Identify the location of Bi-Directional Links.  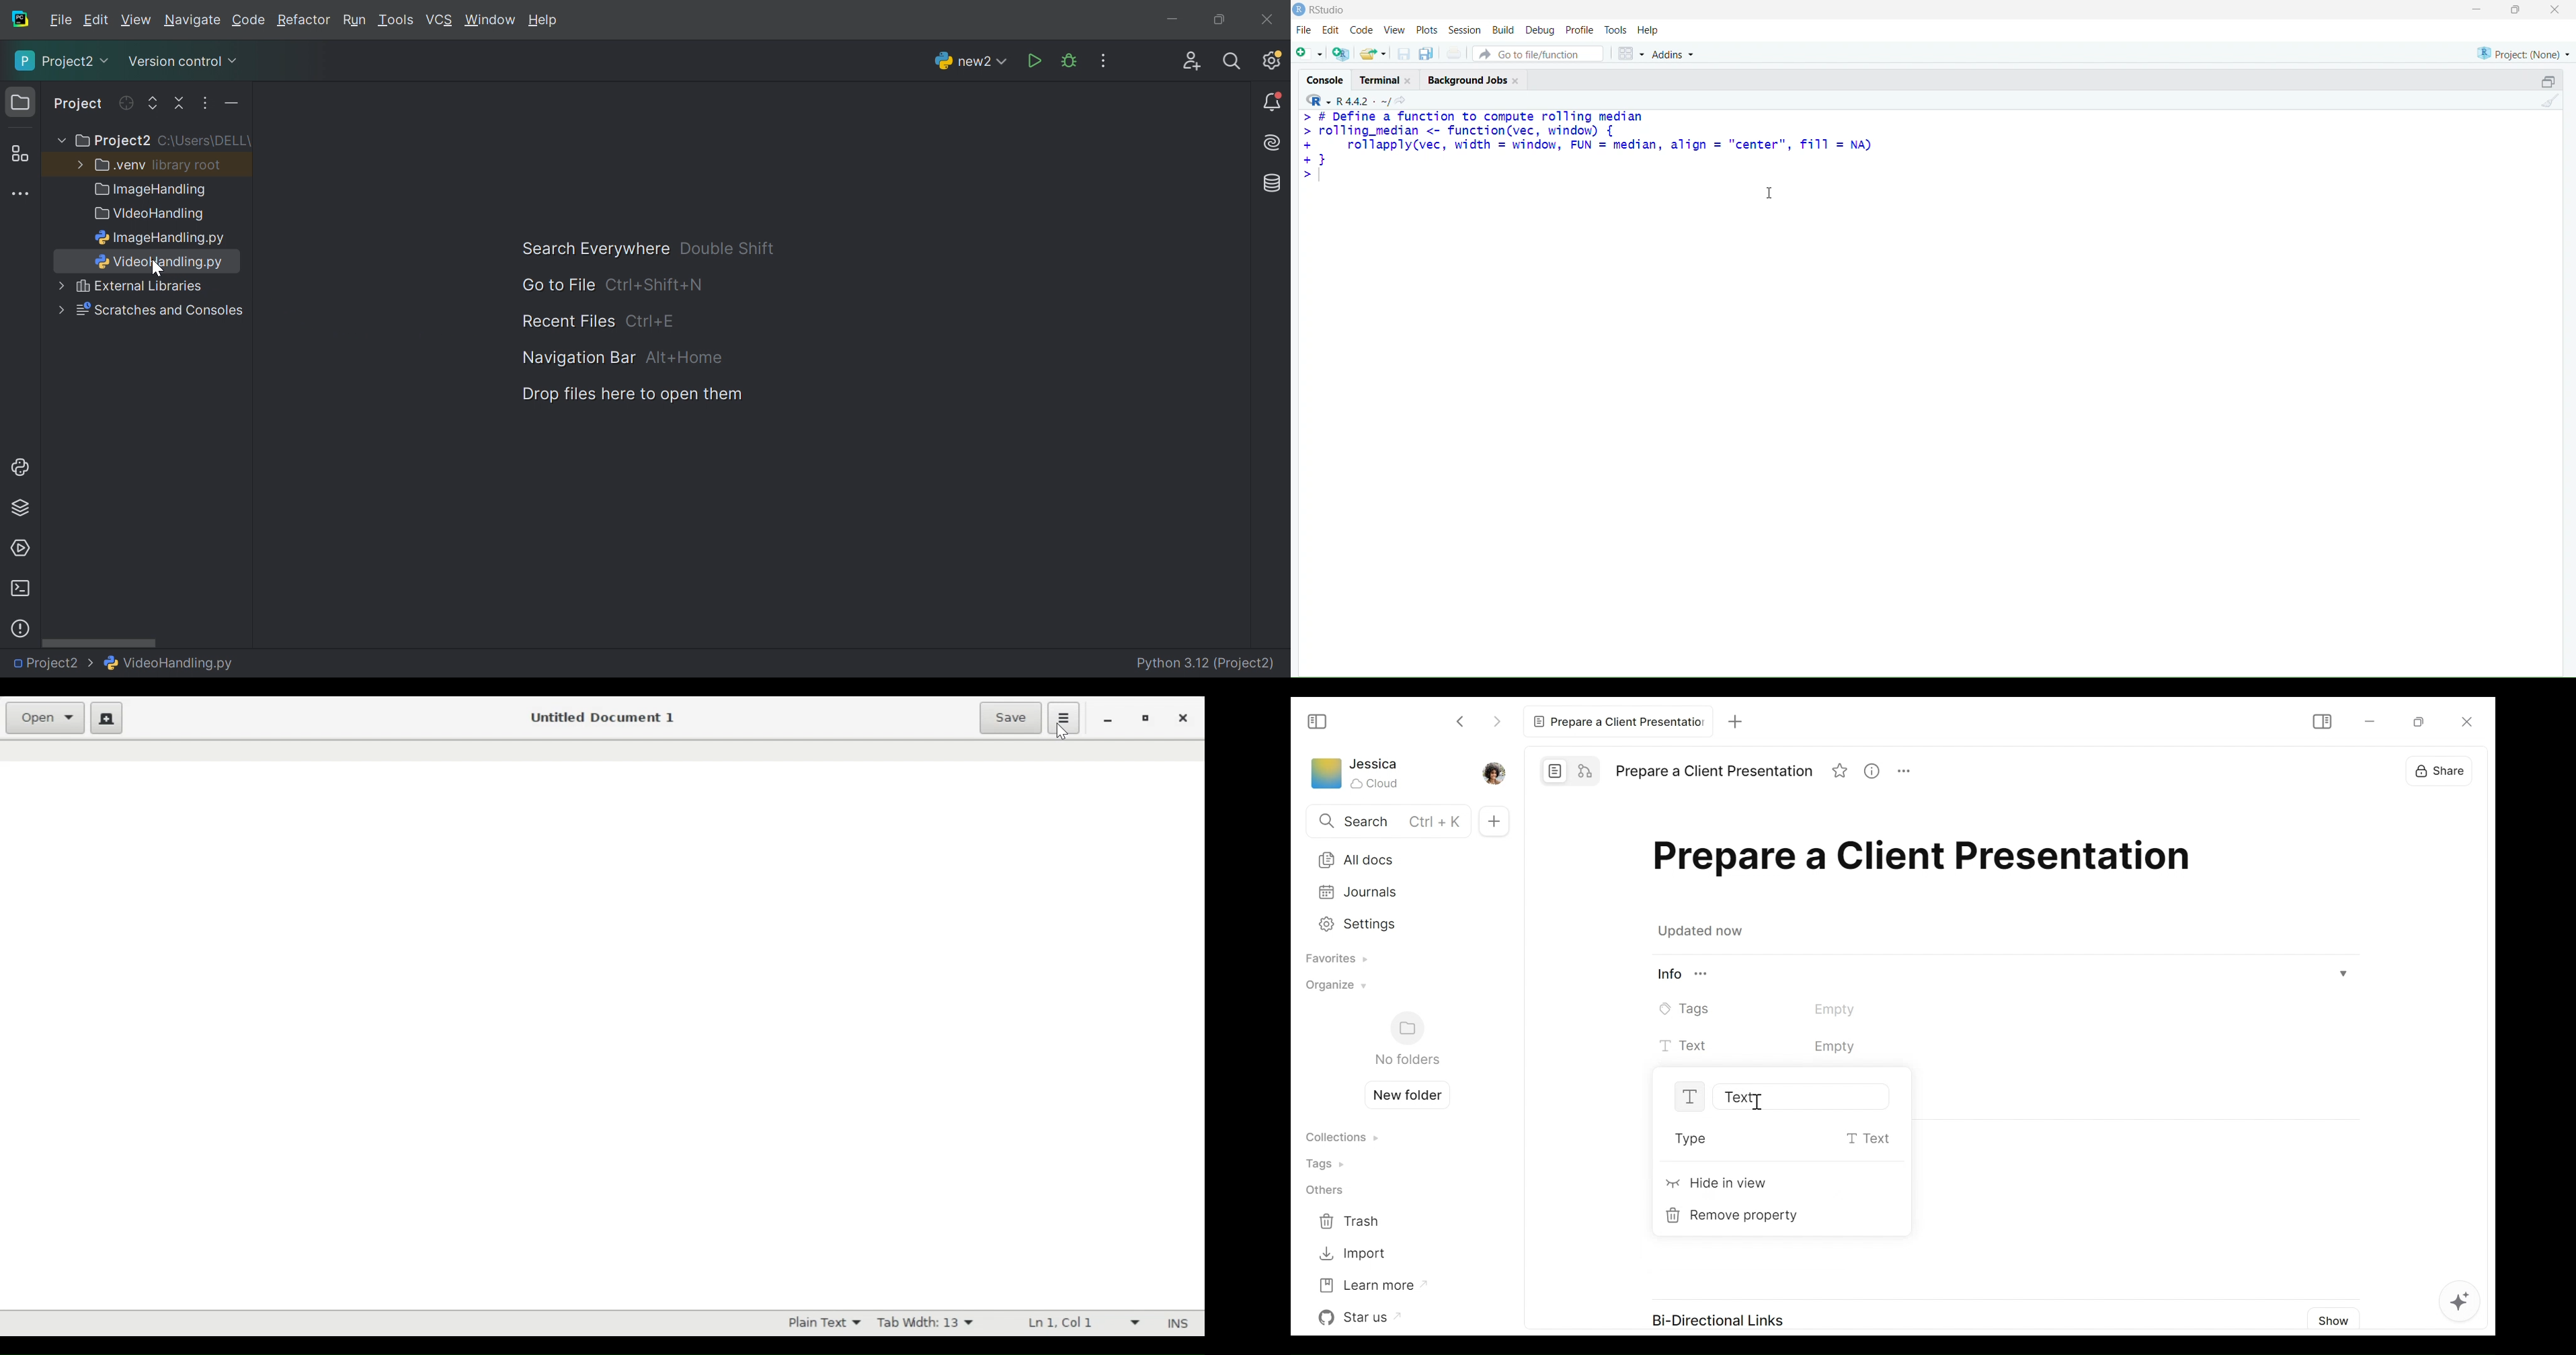
(1720, 1321).